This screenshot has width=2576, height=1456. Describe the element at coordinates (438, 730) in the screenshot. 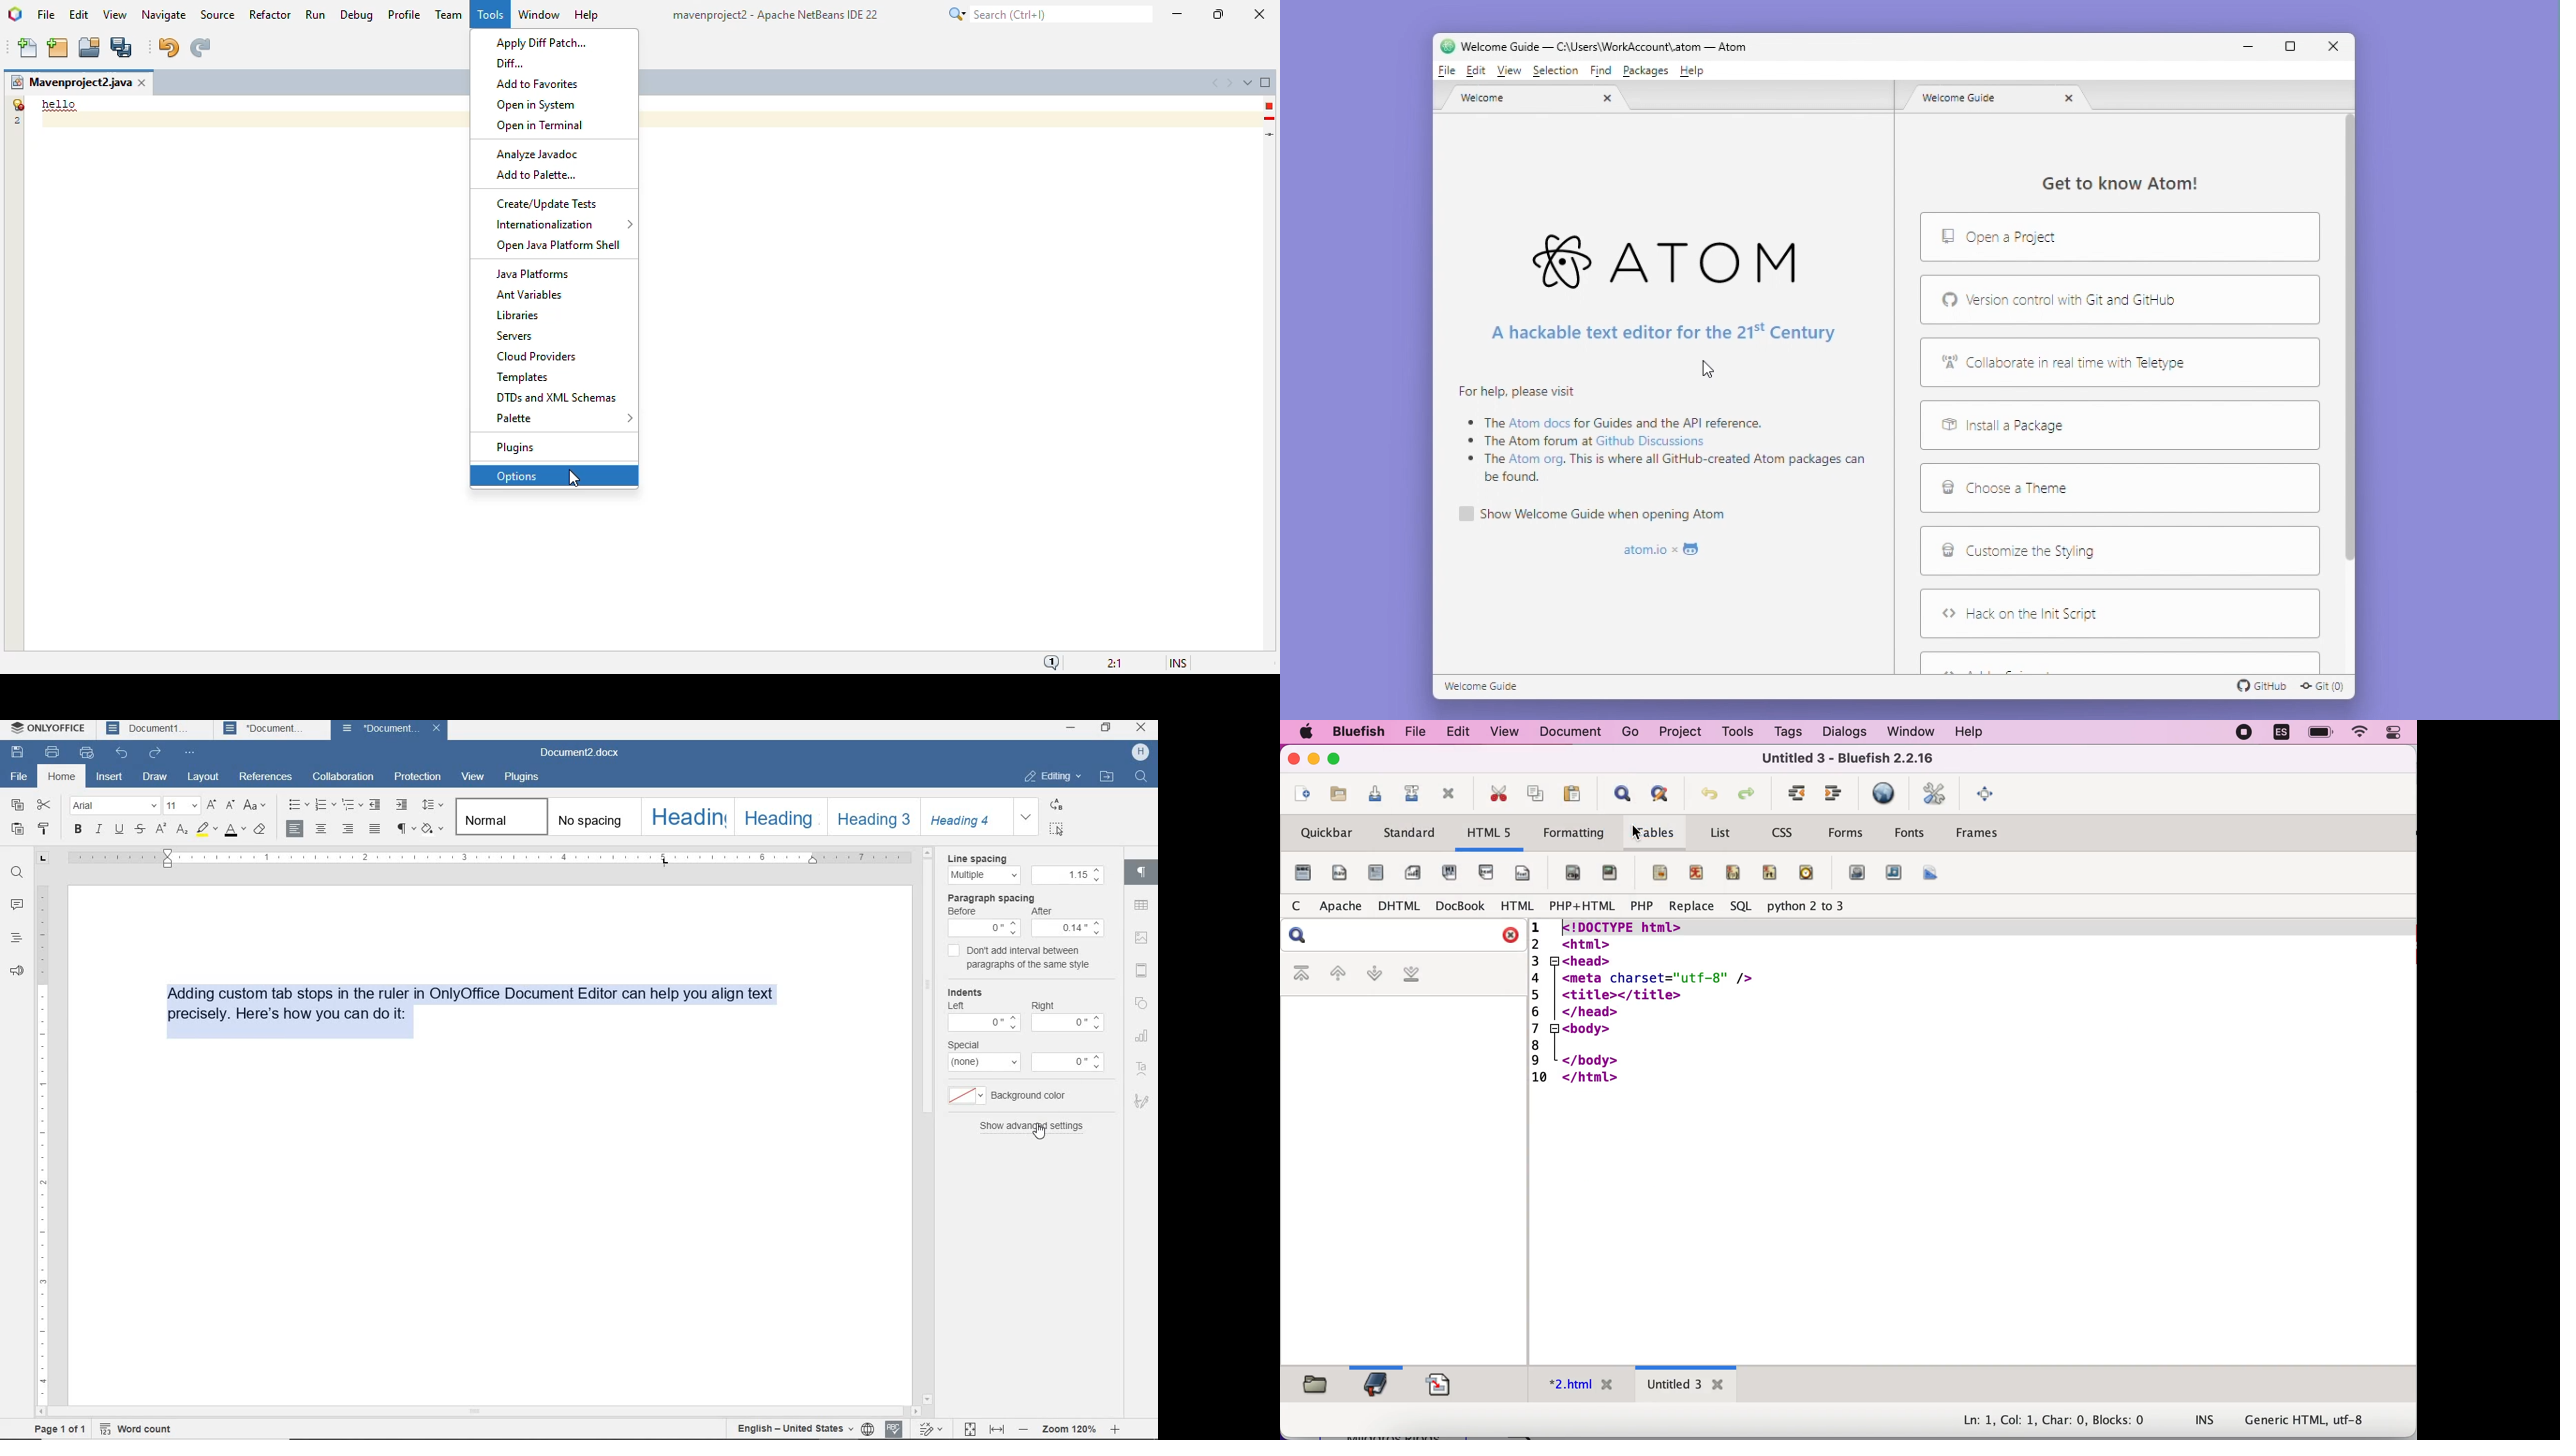

I see `close` at that location.